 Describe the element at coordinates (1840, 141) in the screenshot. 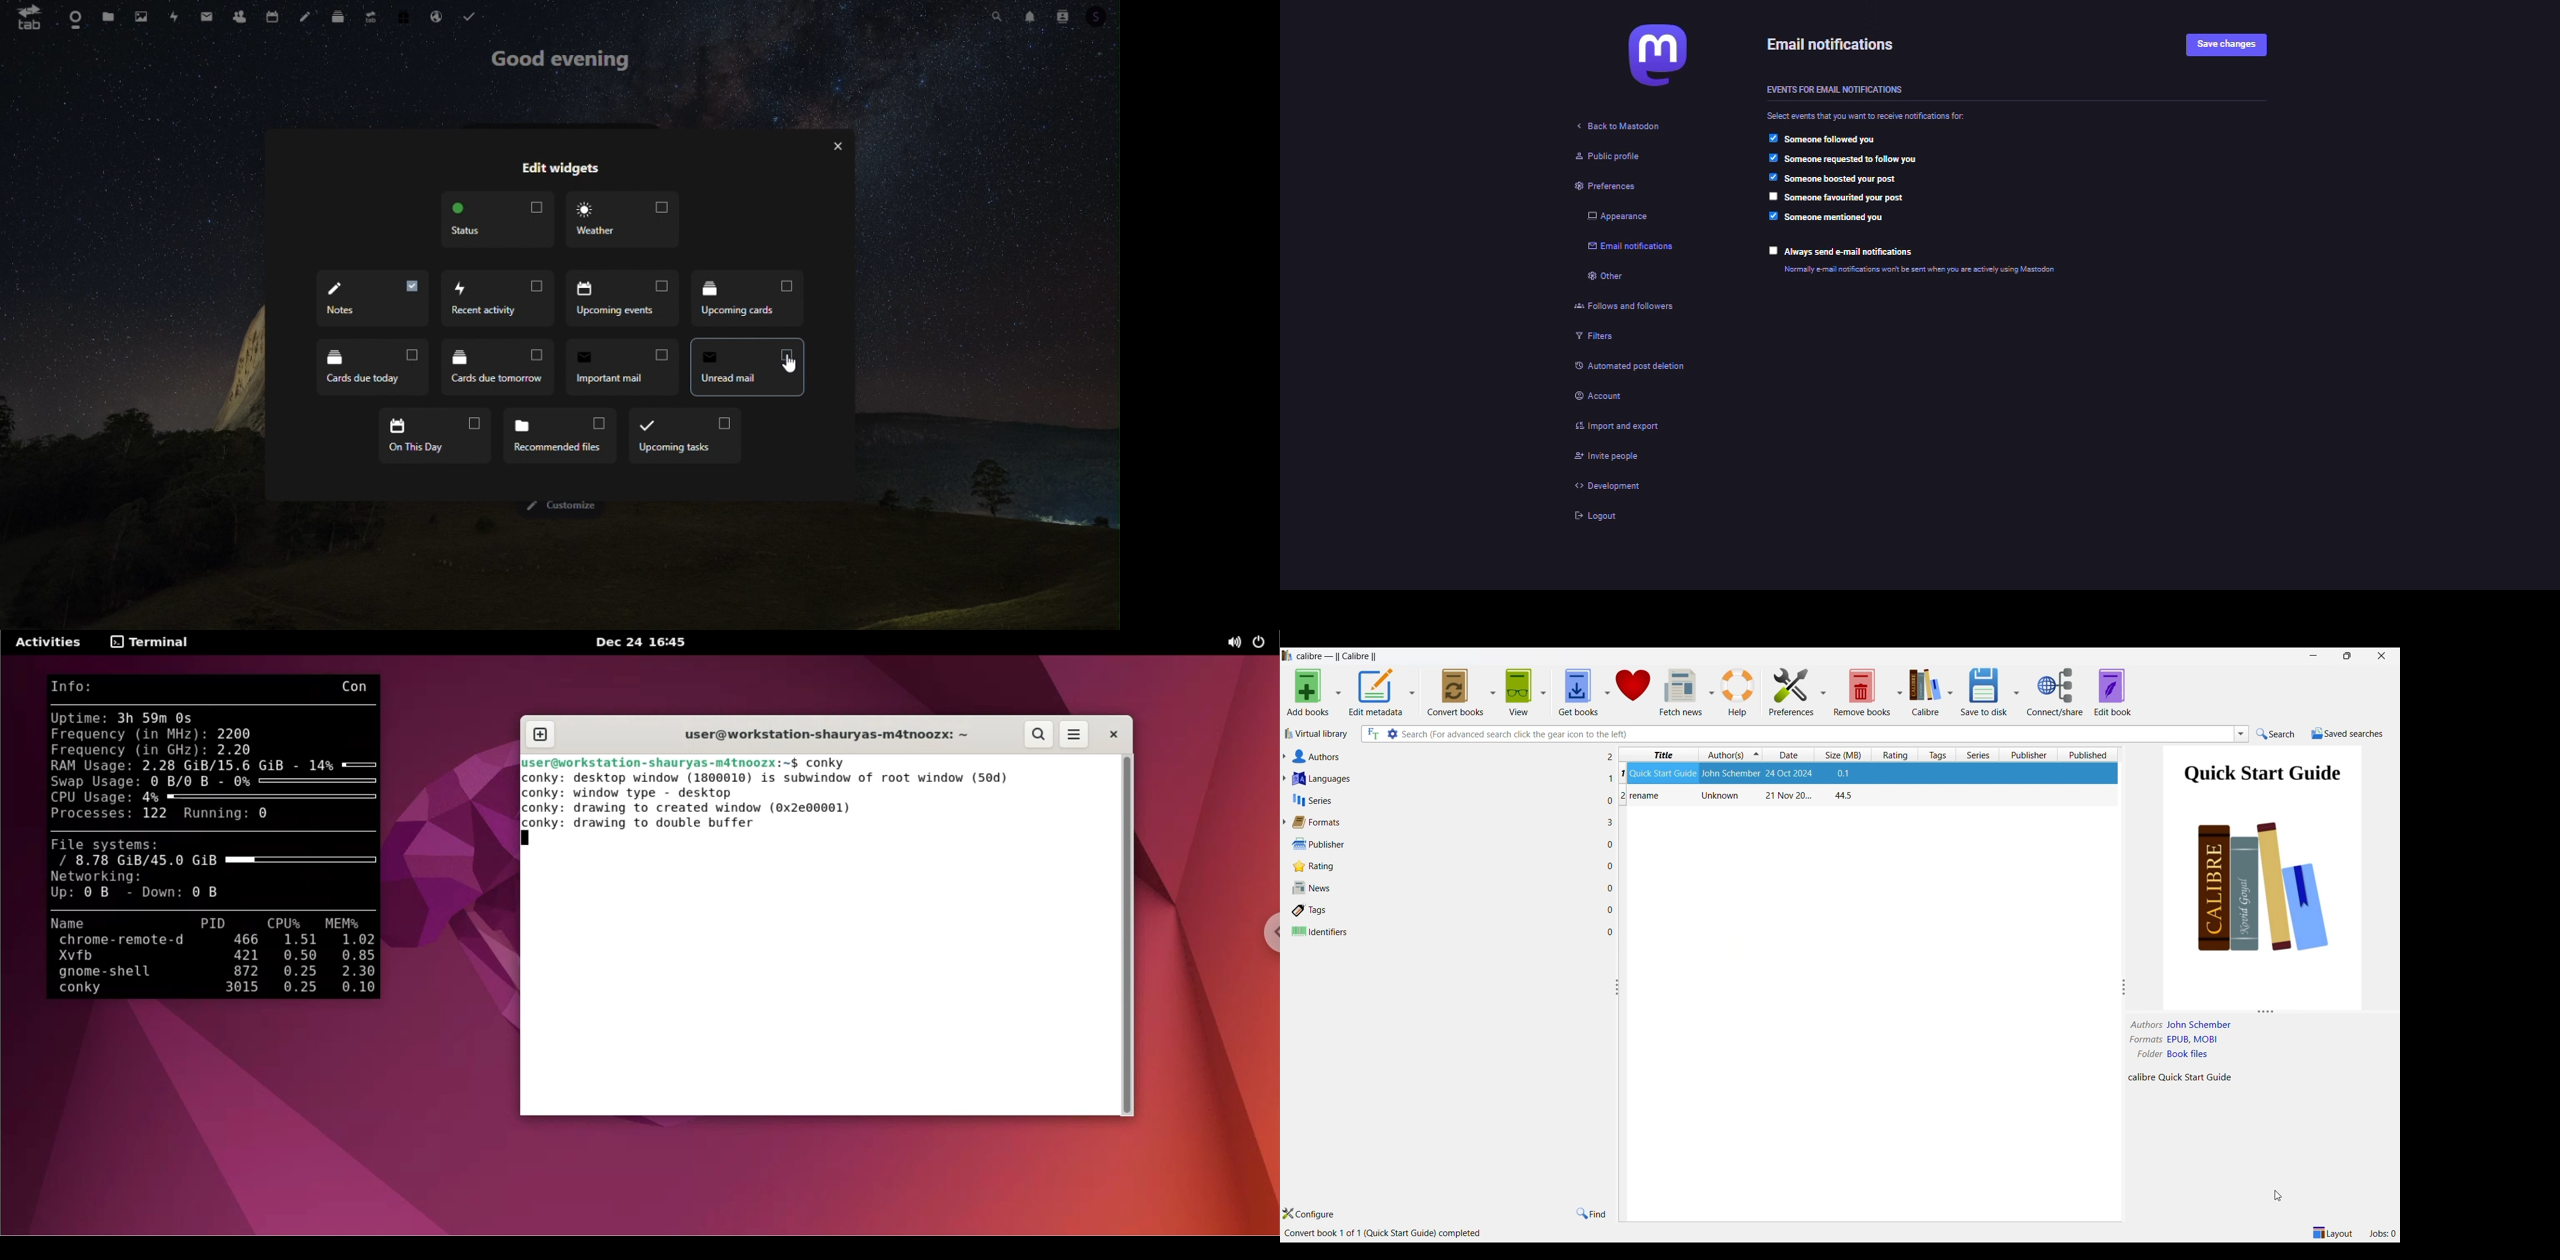

I see `someone followed you` at that location.